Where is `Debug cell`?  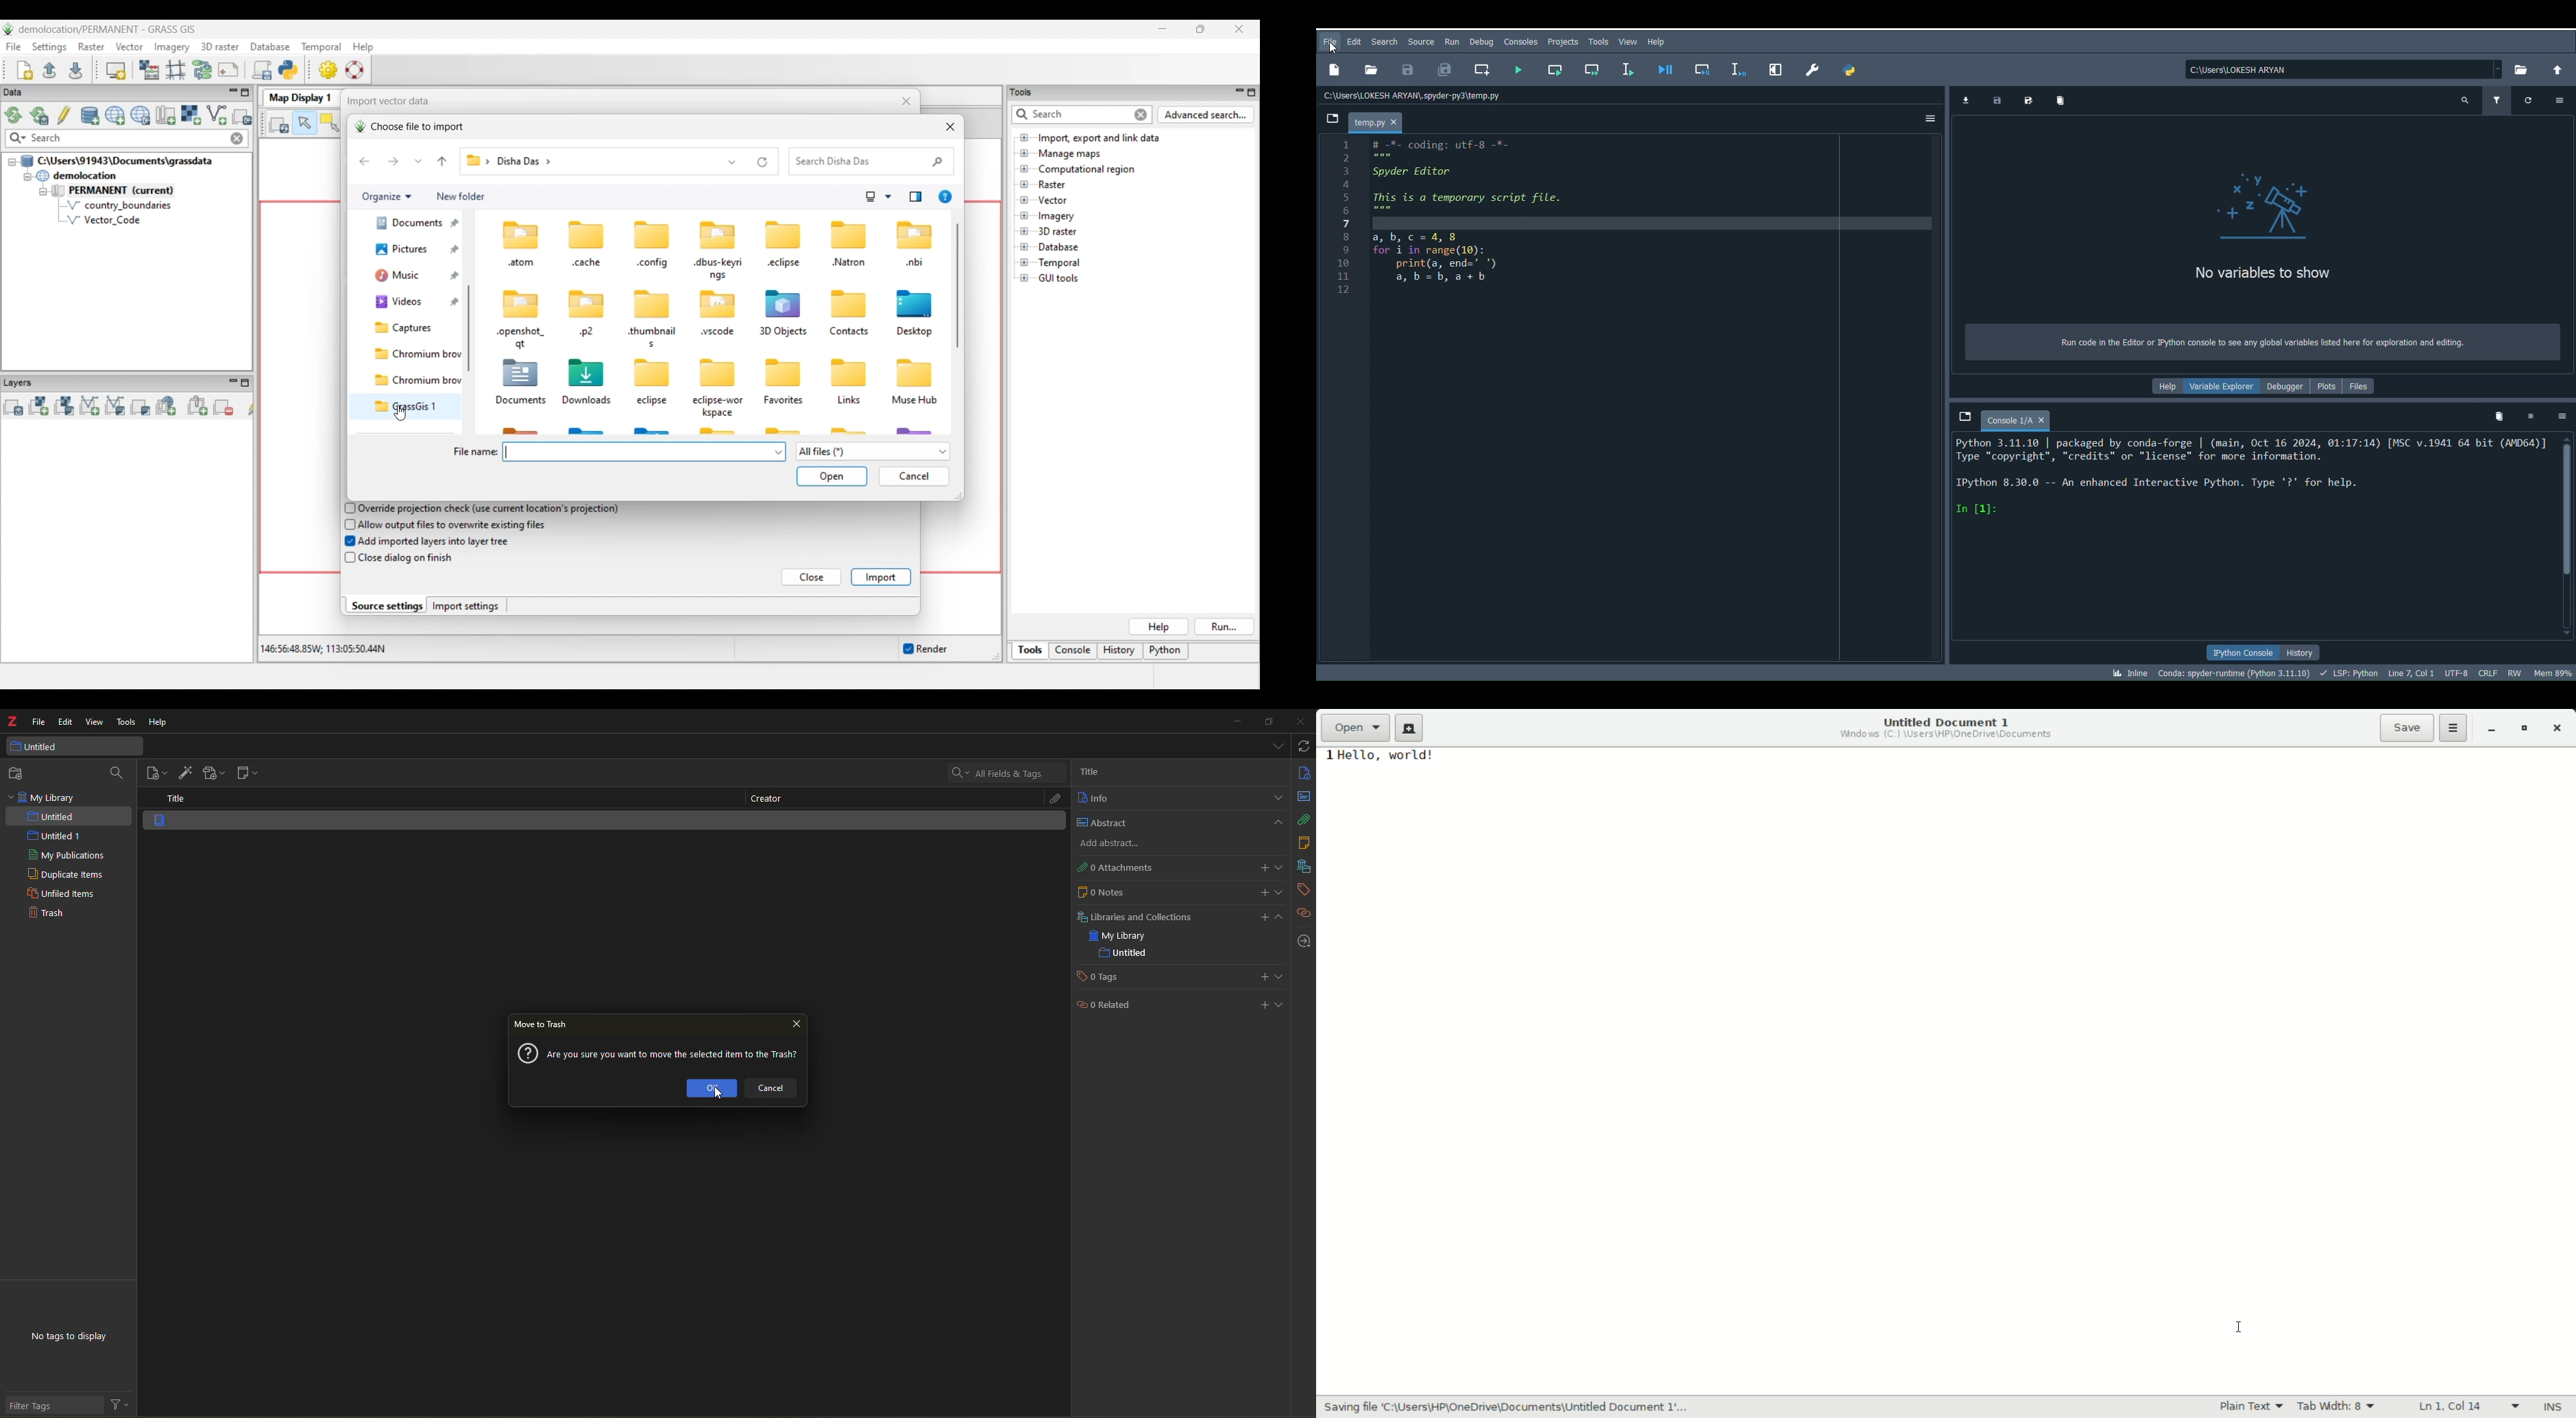
Debug cell is located at coordinates (1705, 68).